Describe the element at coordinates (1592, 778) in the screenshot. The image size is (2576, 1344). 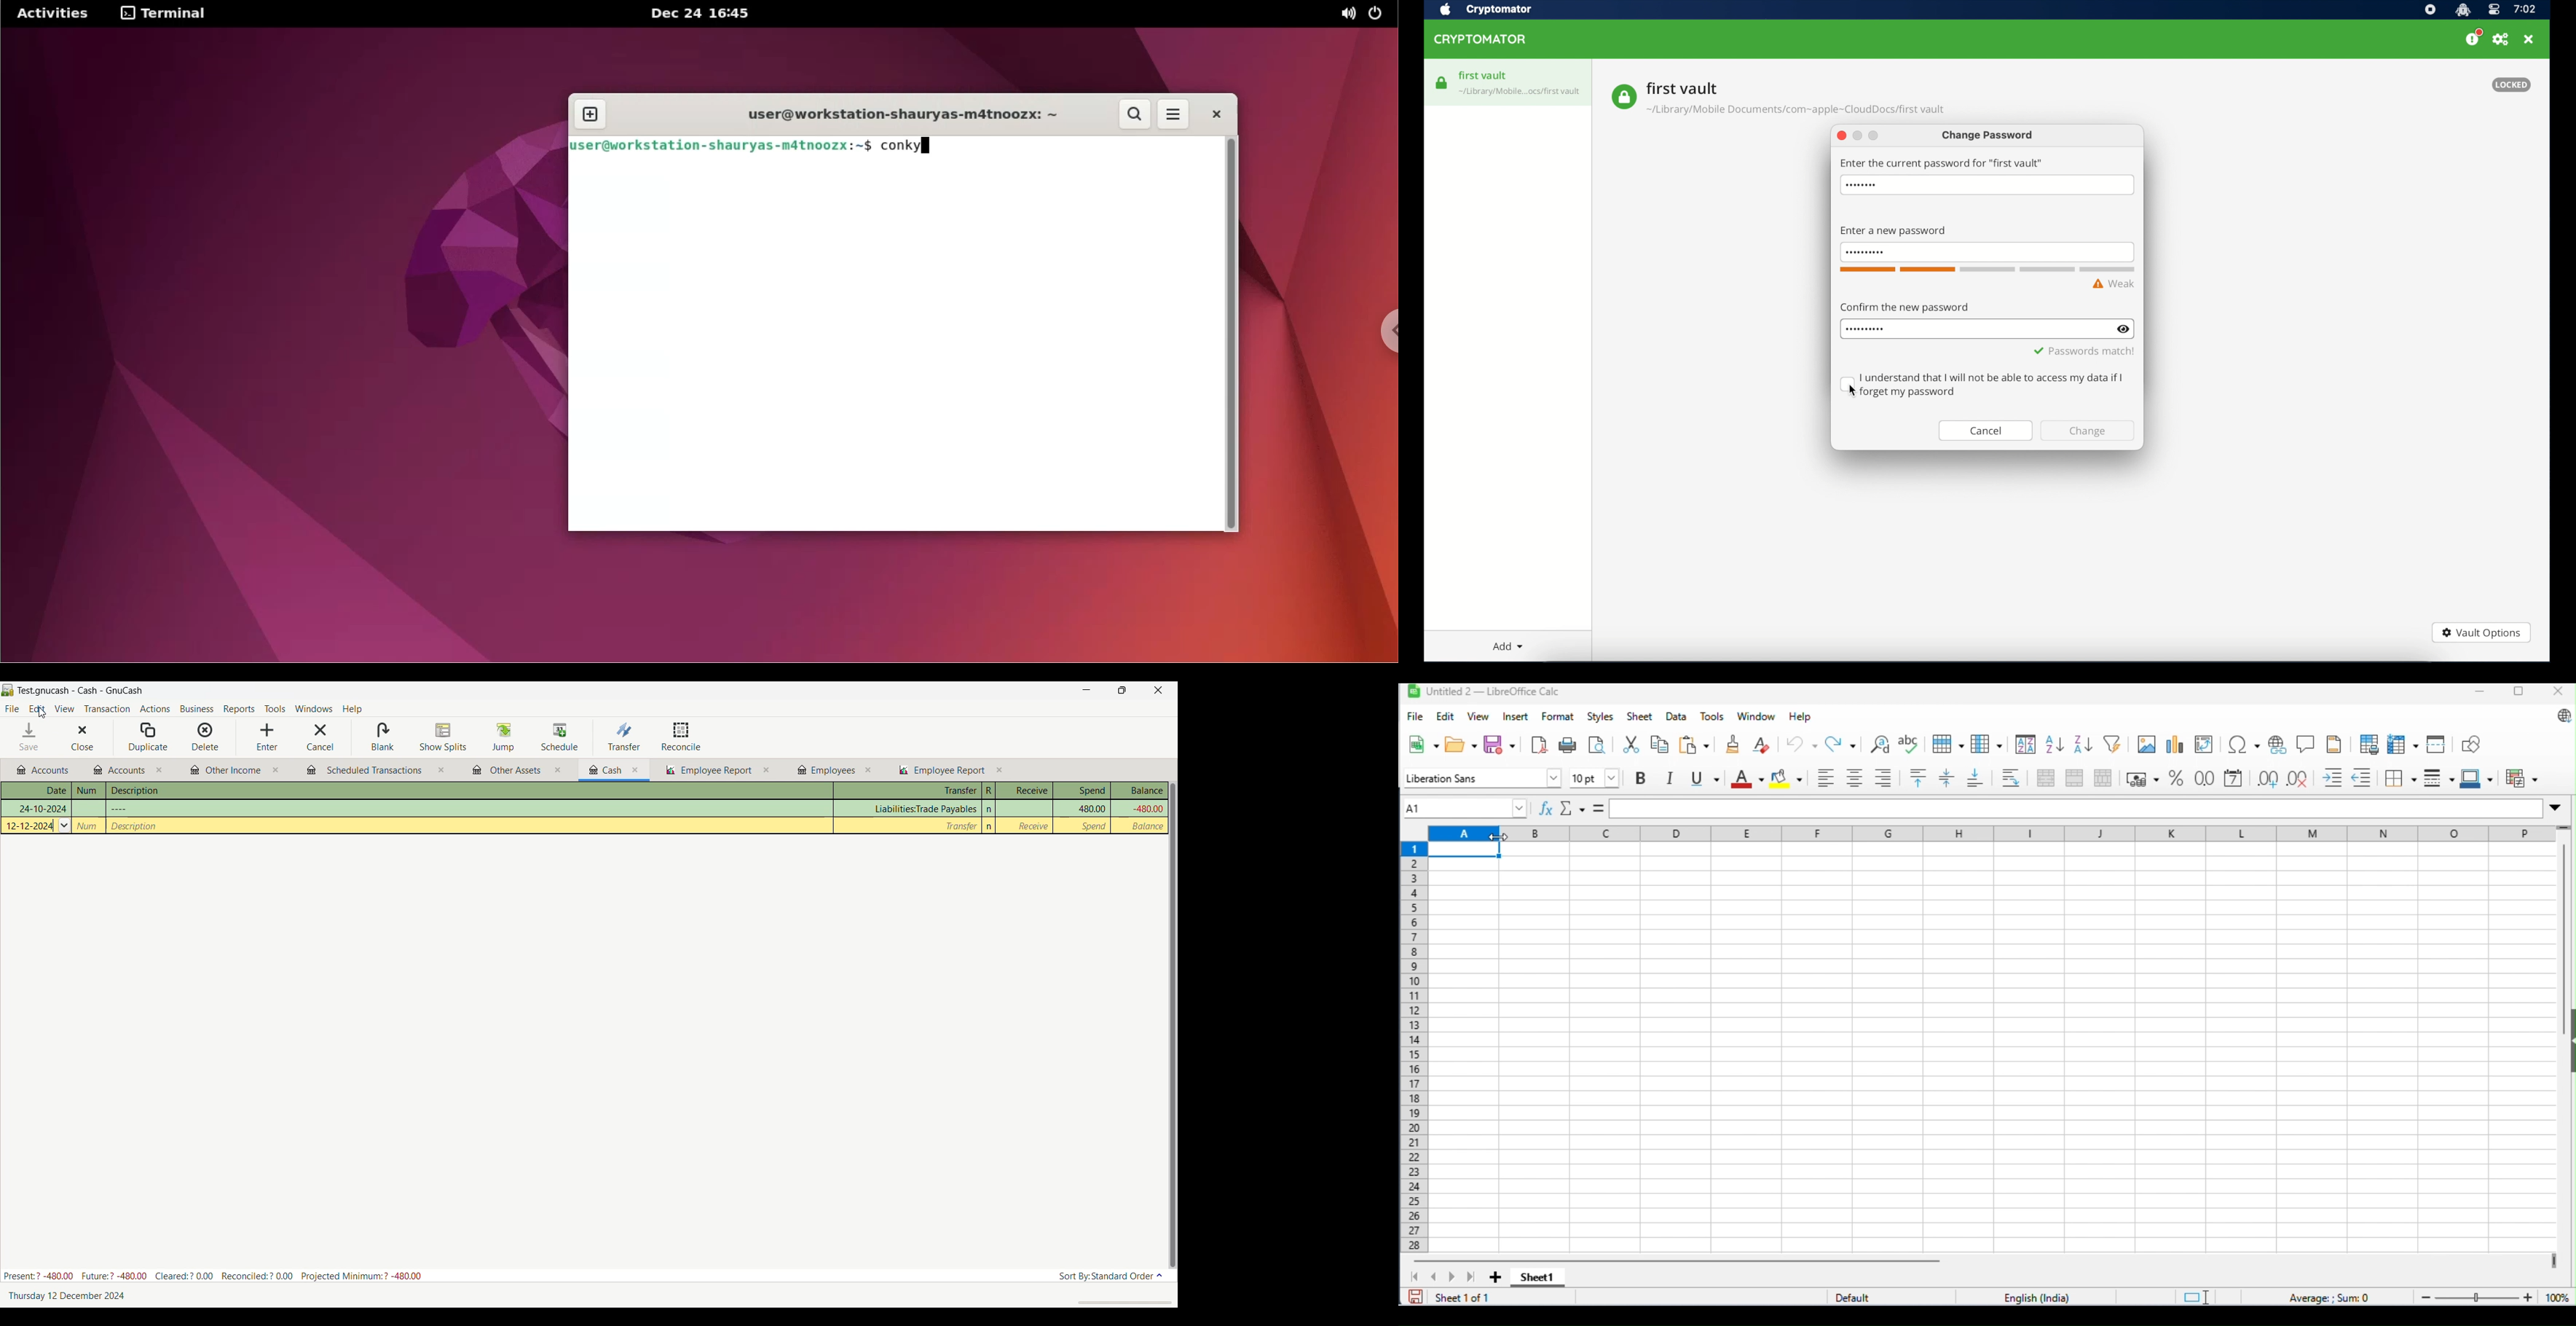
I see `font size` at that location.